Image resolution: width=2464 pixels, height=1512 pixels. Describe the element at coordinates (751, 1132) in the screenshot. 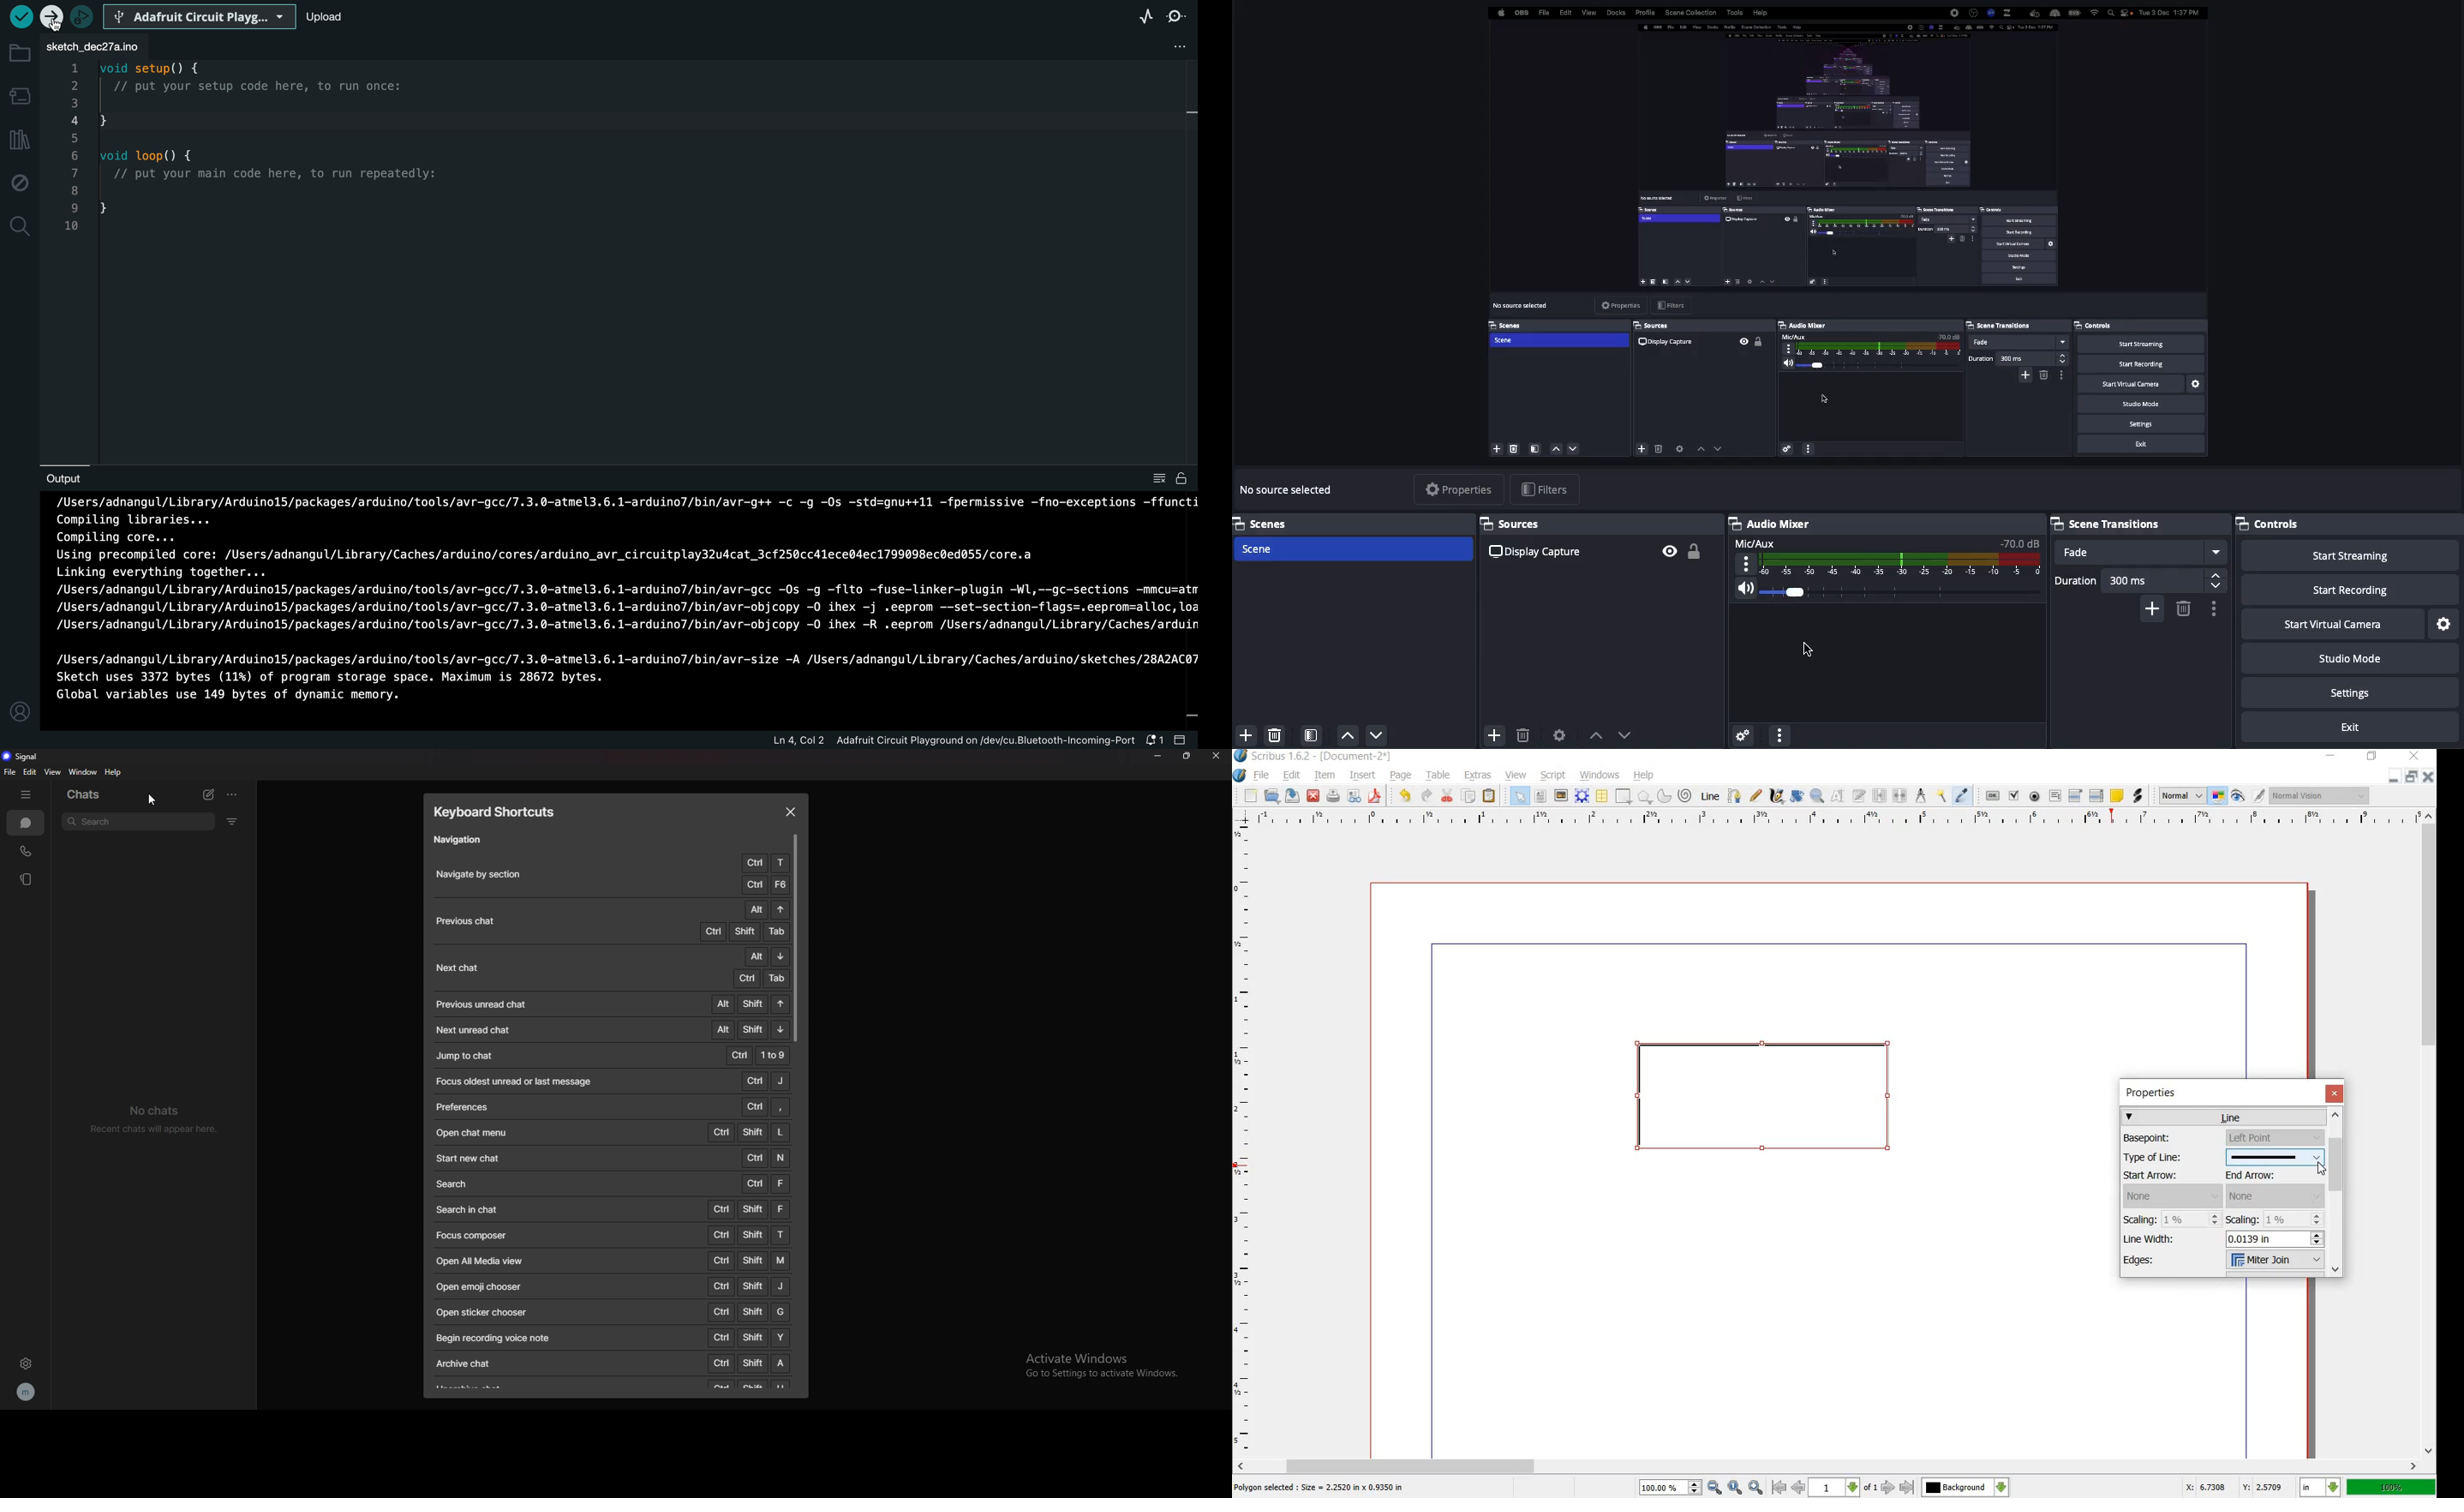

I see `CTRl + SHIFT + L` at that location.